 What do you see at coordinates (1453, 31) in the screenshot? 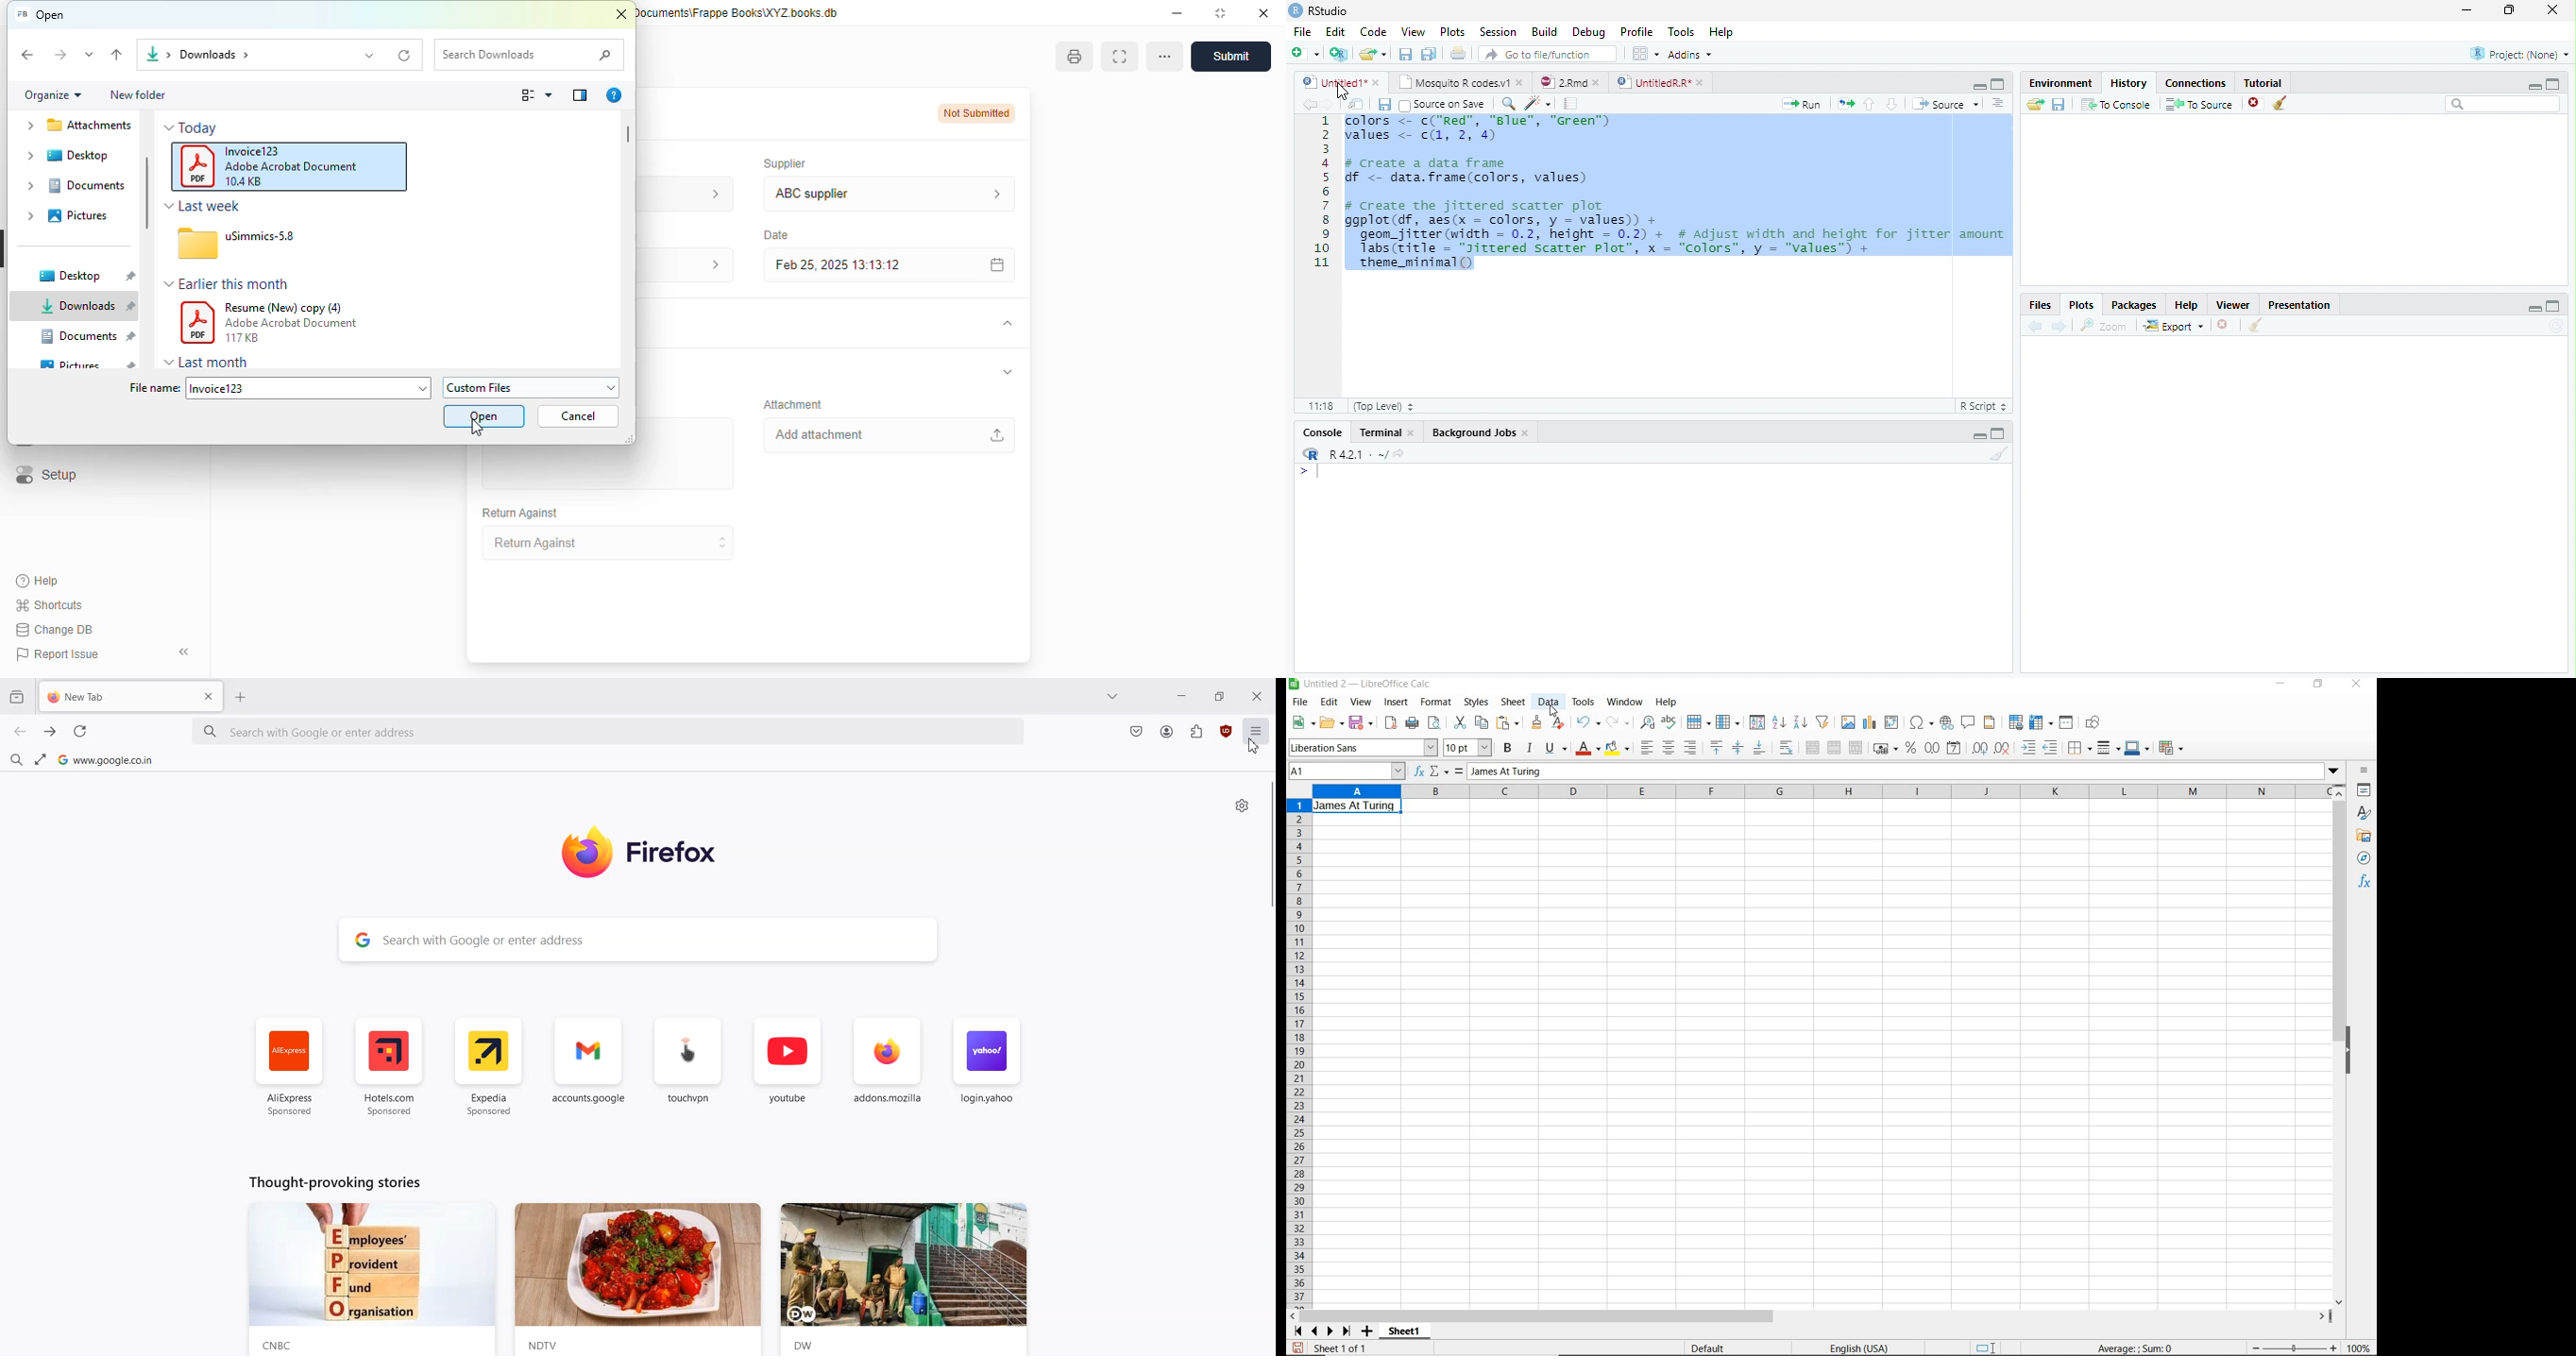
I see `Plots` at bounding box center [1453, 31].